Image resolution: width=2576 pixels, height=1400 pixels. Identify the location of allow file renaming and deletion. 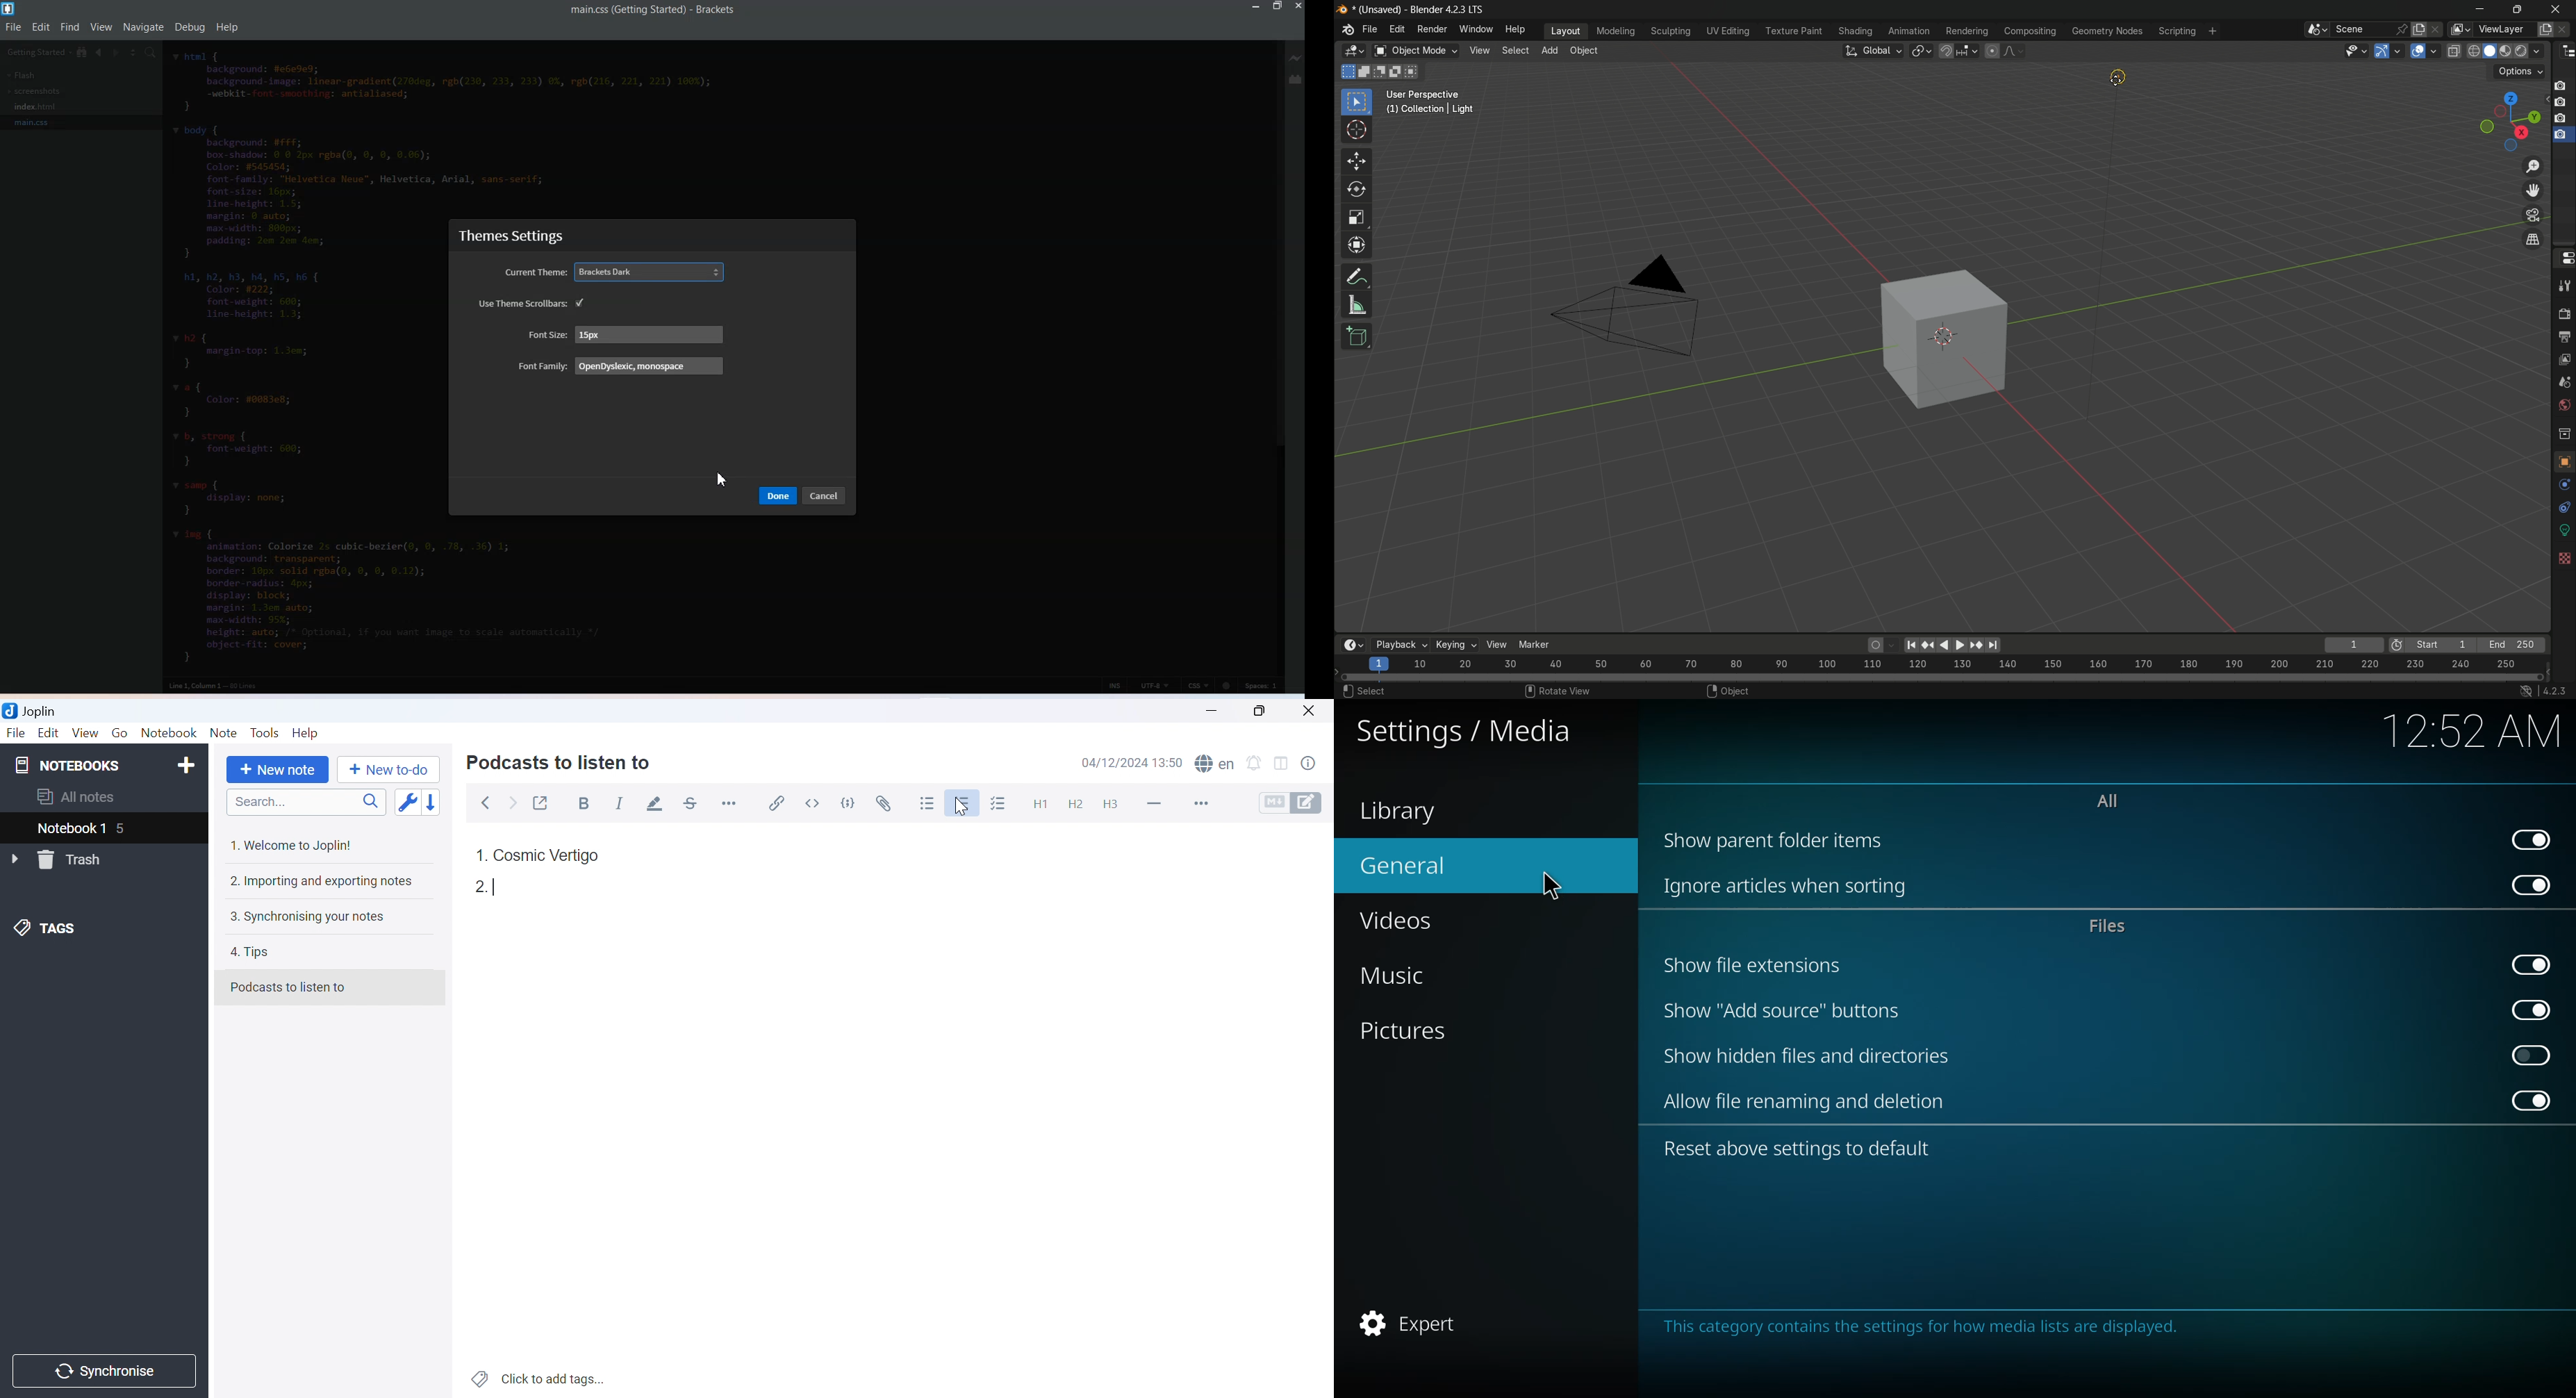
(1813, 1100).